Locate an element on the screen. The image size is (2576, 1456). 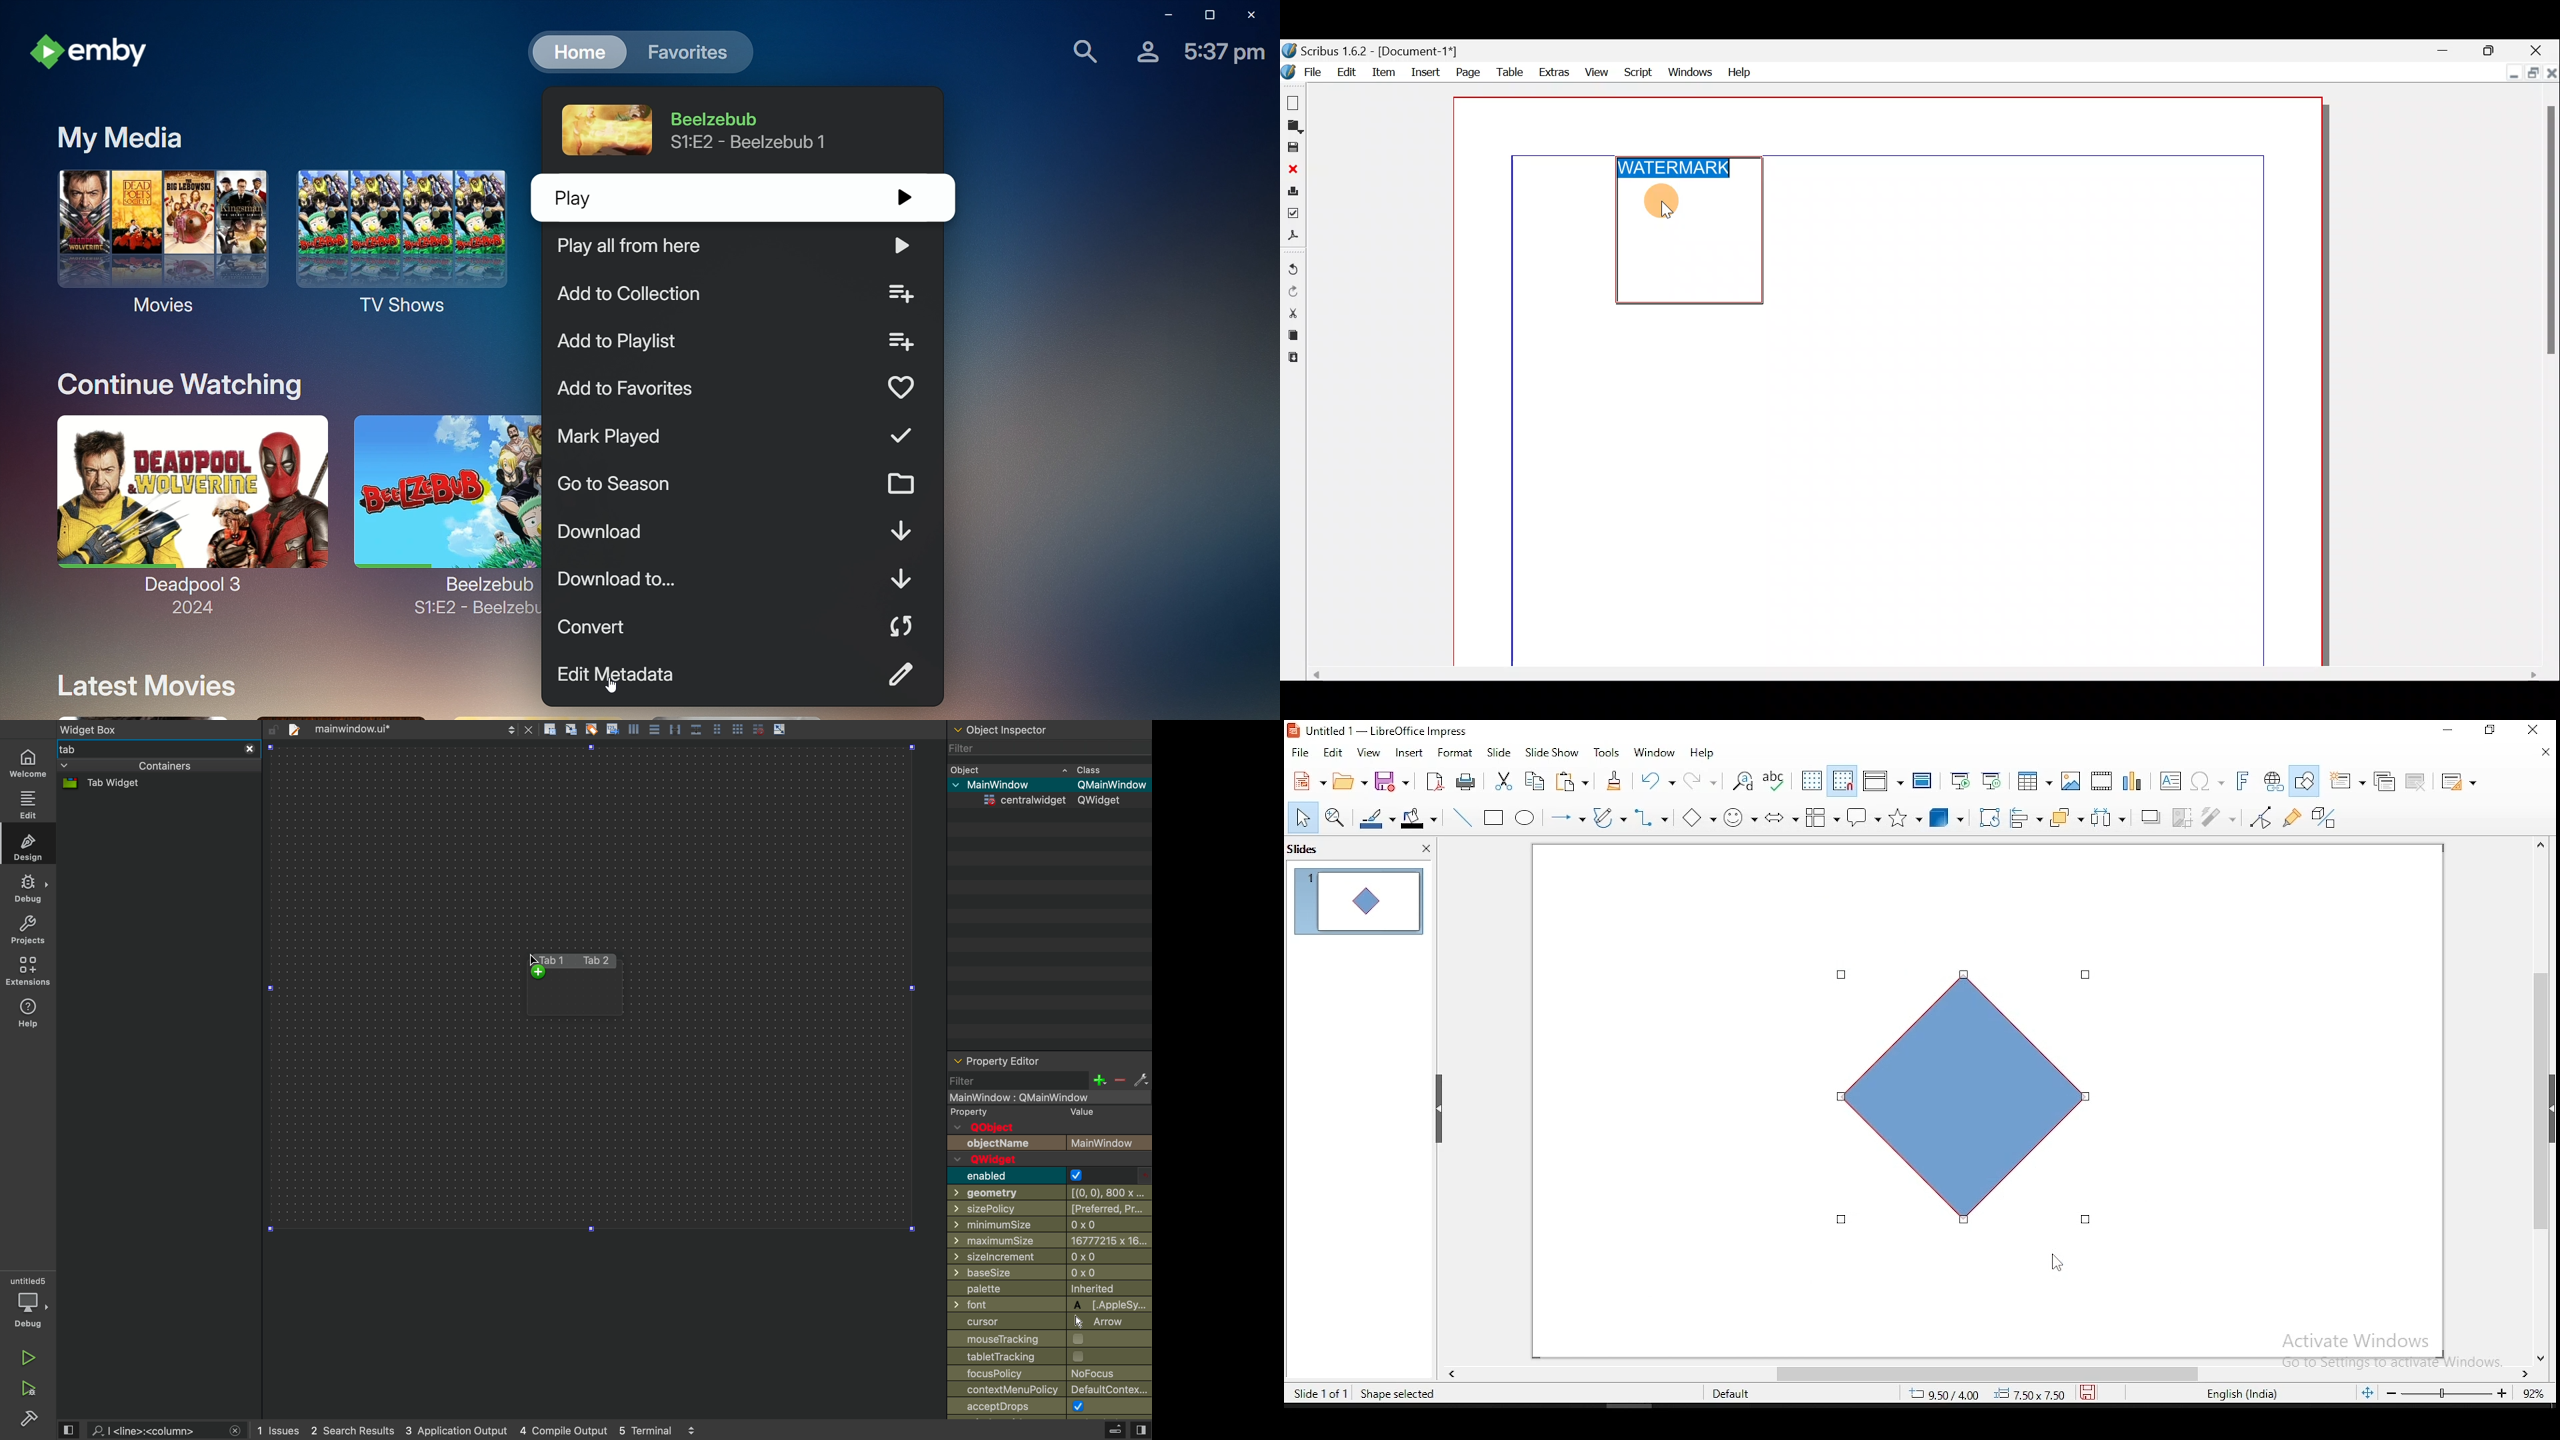
cursor is located at coordinates (1669, 213).